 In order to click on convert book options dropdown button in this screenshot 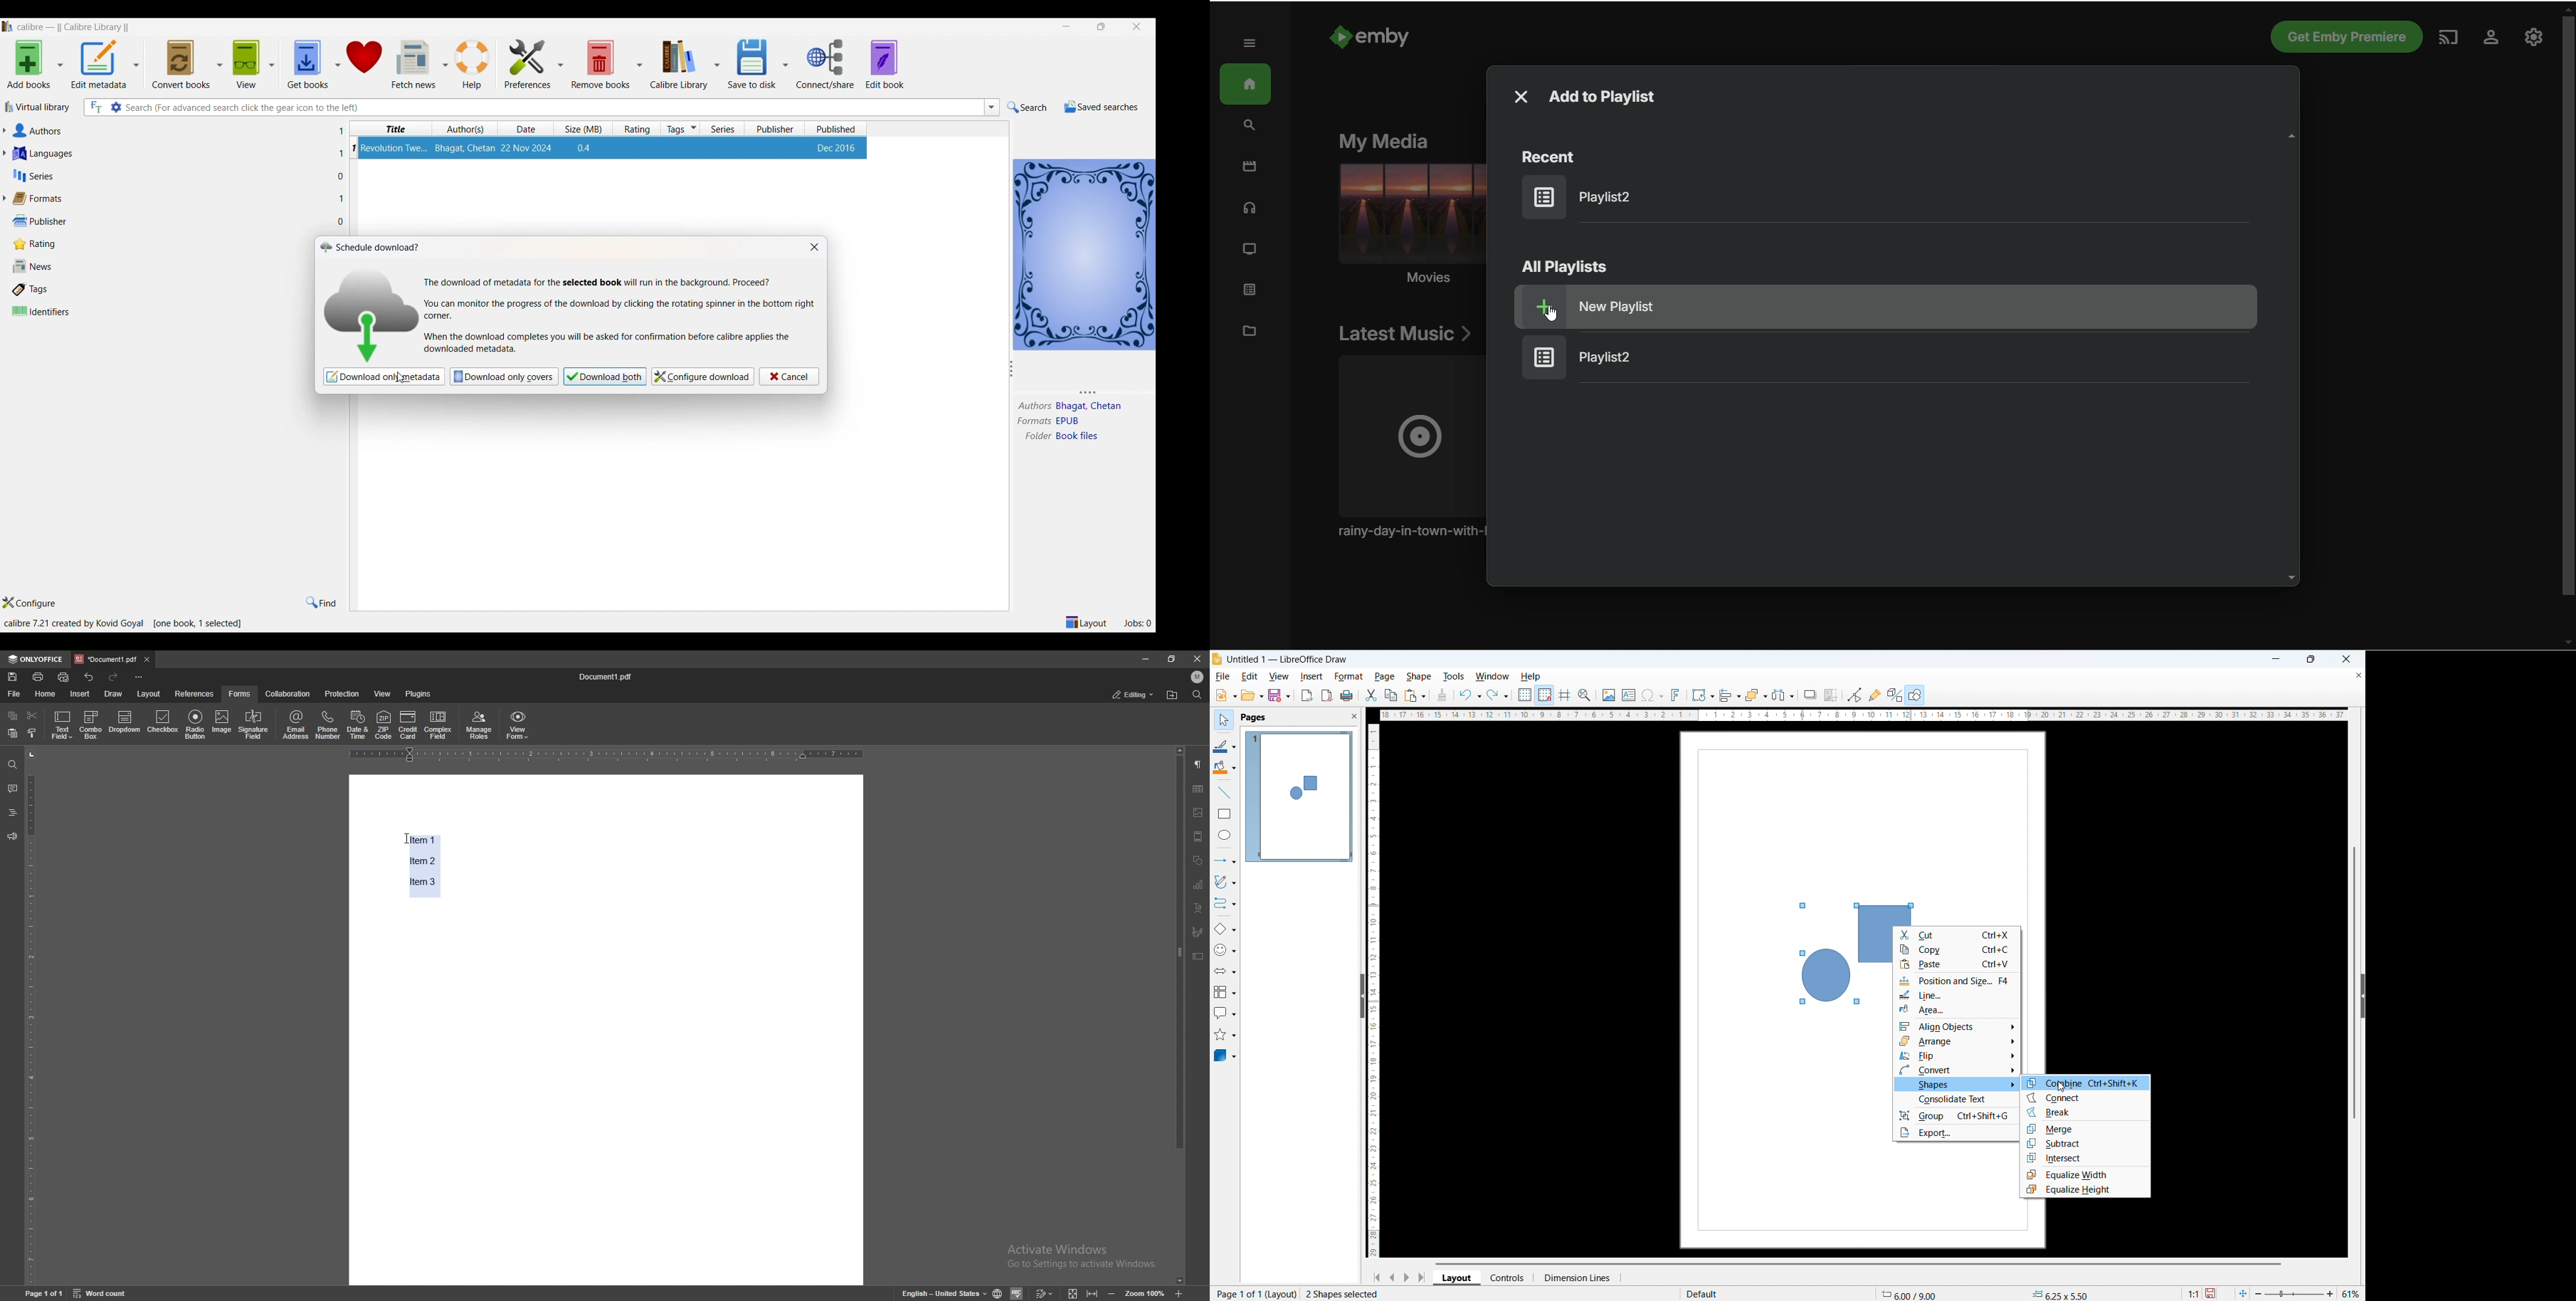, I will do `click(219, 59)`.